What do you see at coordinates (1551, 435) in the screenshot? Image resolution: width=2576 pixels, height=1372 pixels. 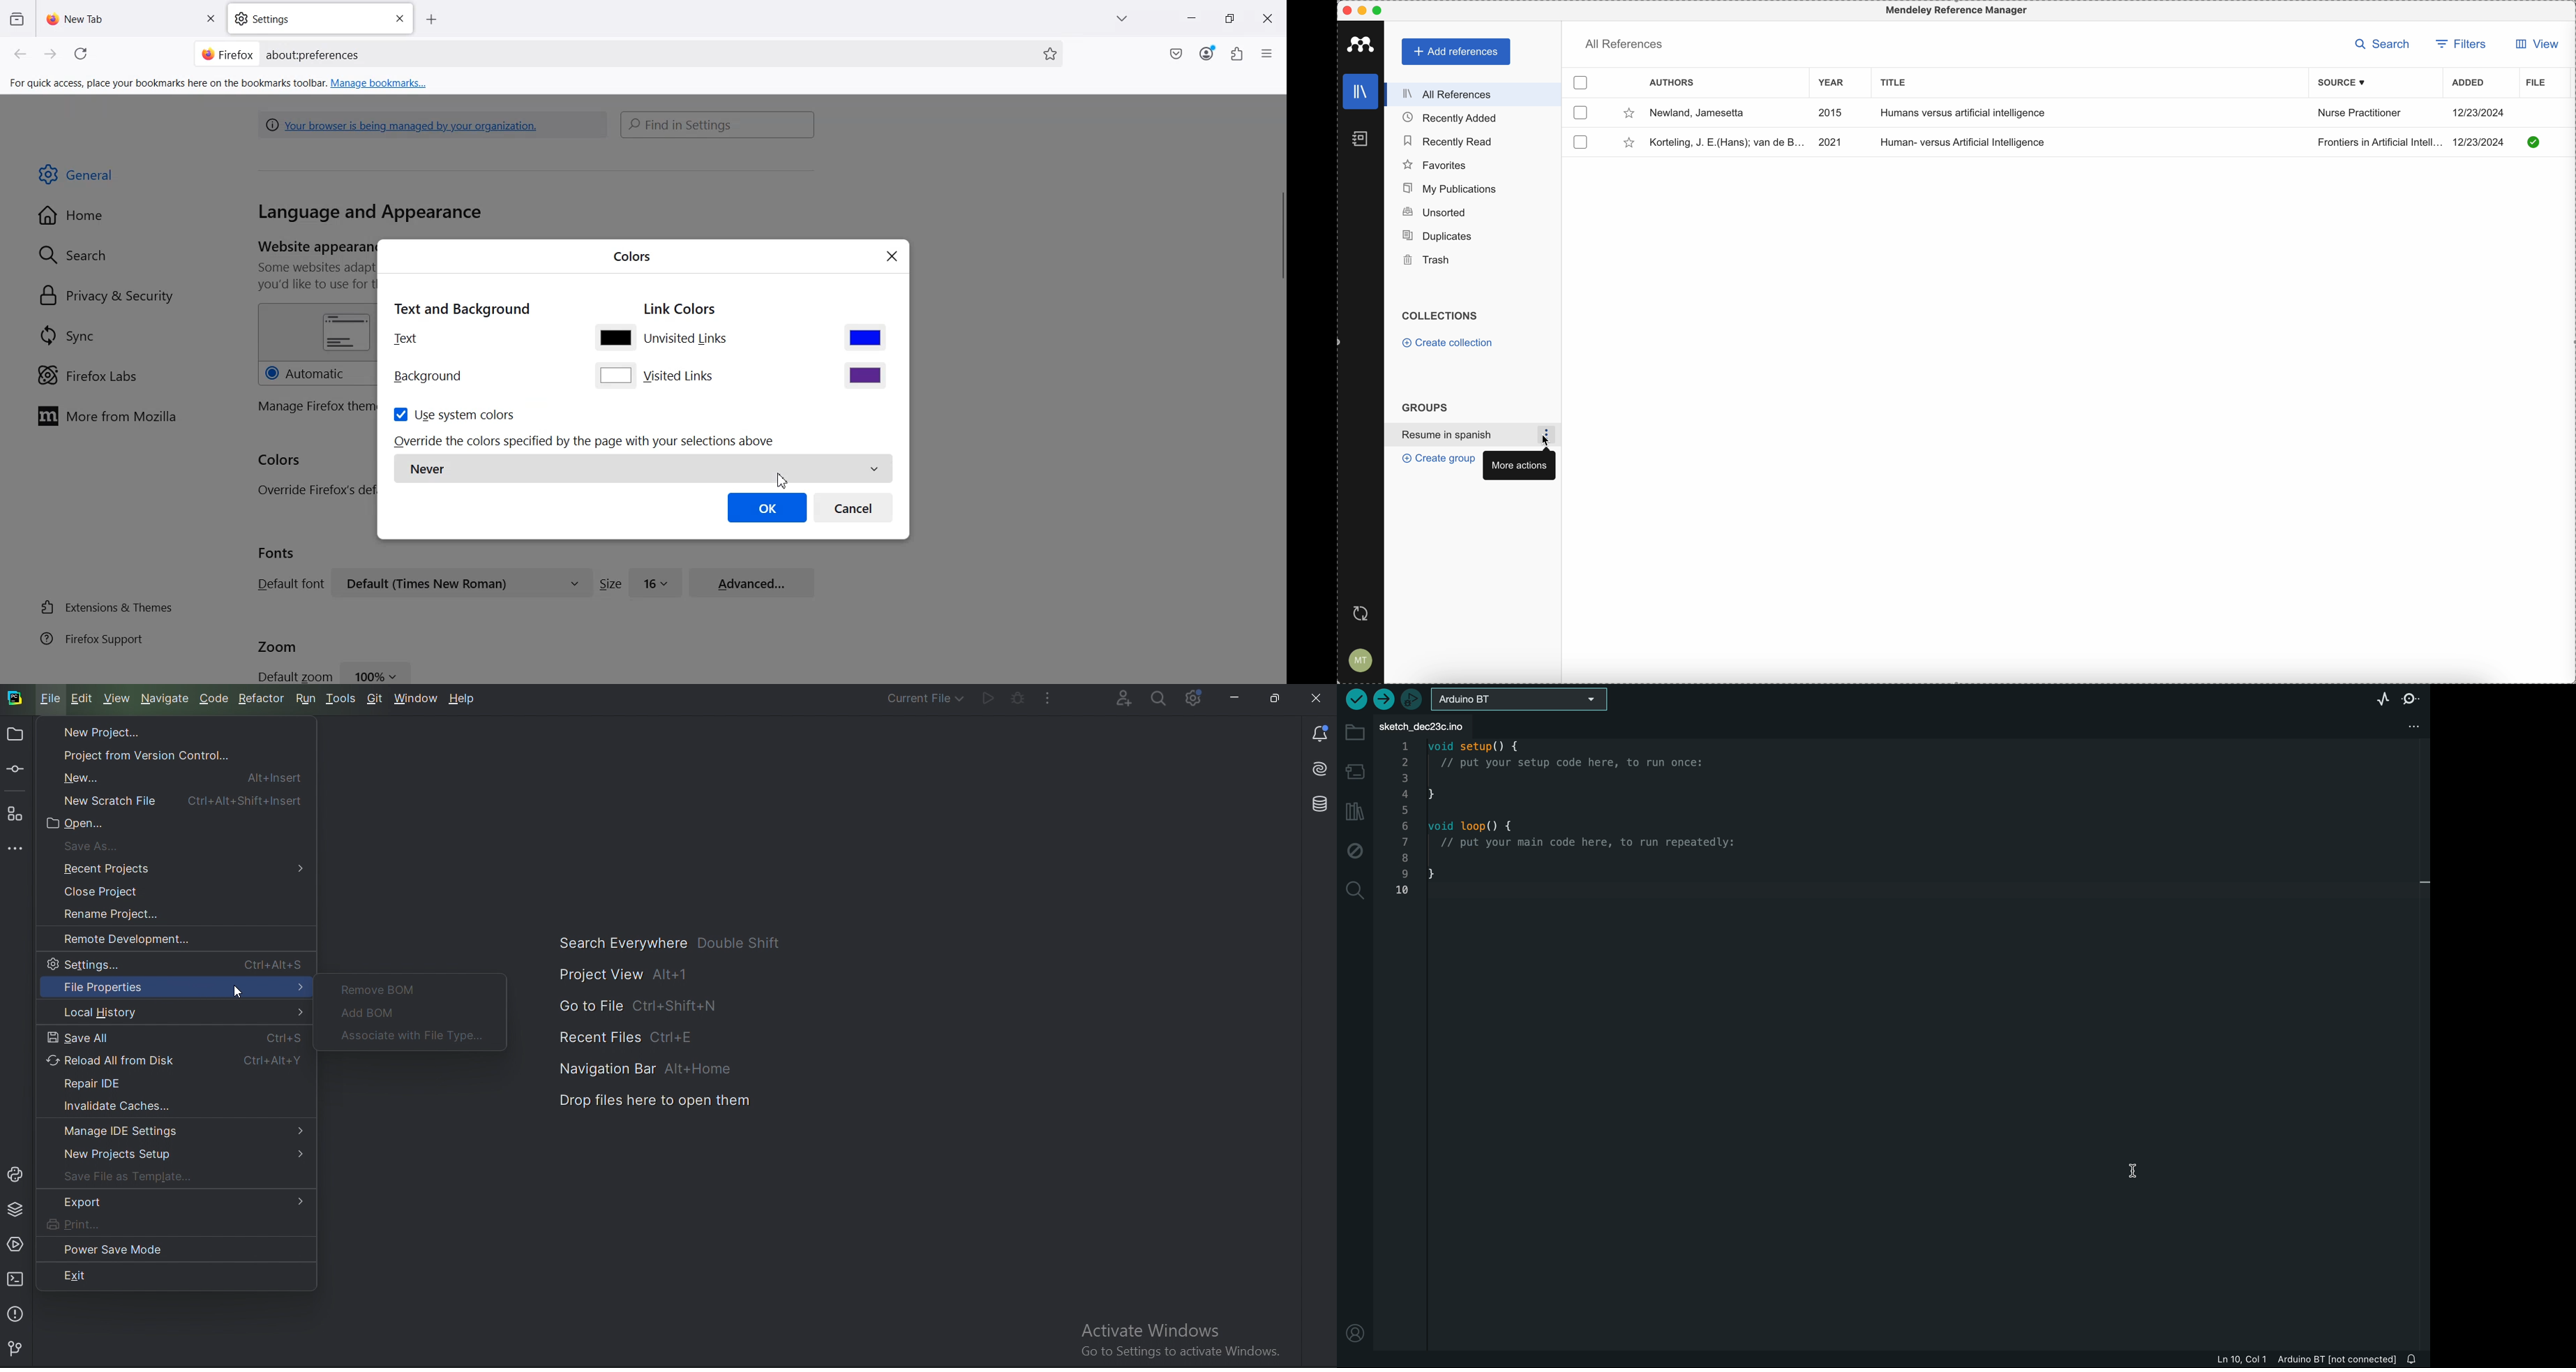 I see `click on more options` at bounding box center [1551, 435].